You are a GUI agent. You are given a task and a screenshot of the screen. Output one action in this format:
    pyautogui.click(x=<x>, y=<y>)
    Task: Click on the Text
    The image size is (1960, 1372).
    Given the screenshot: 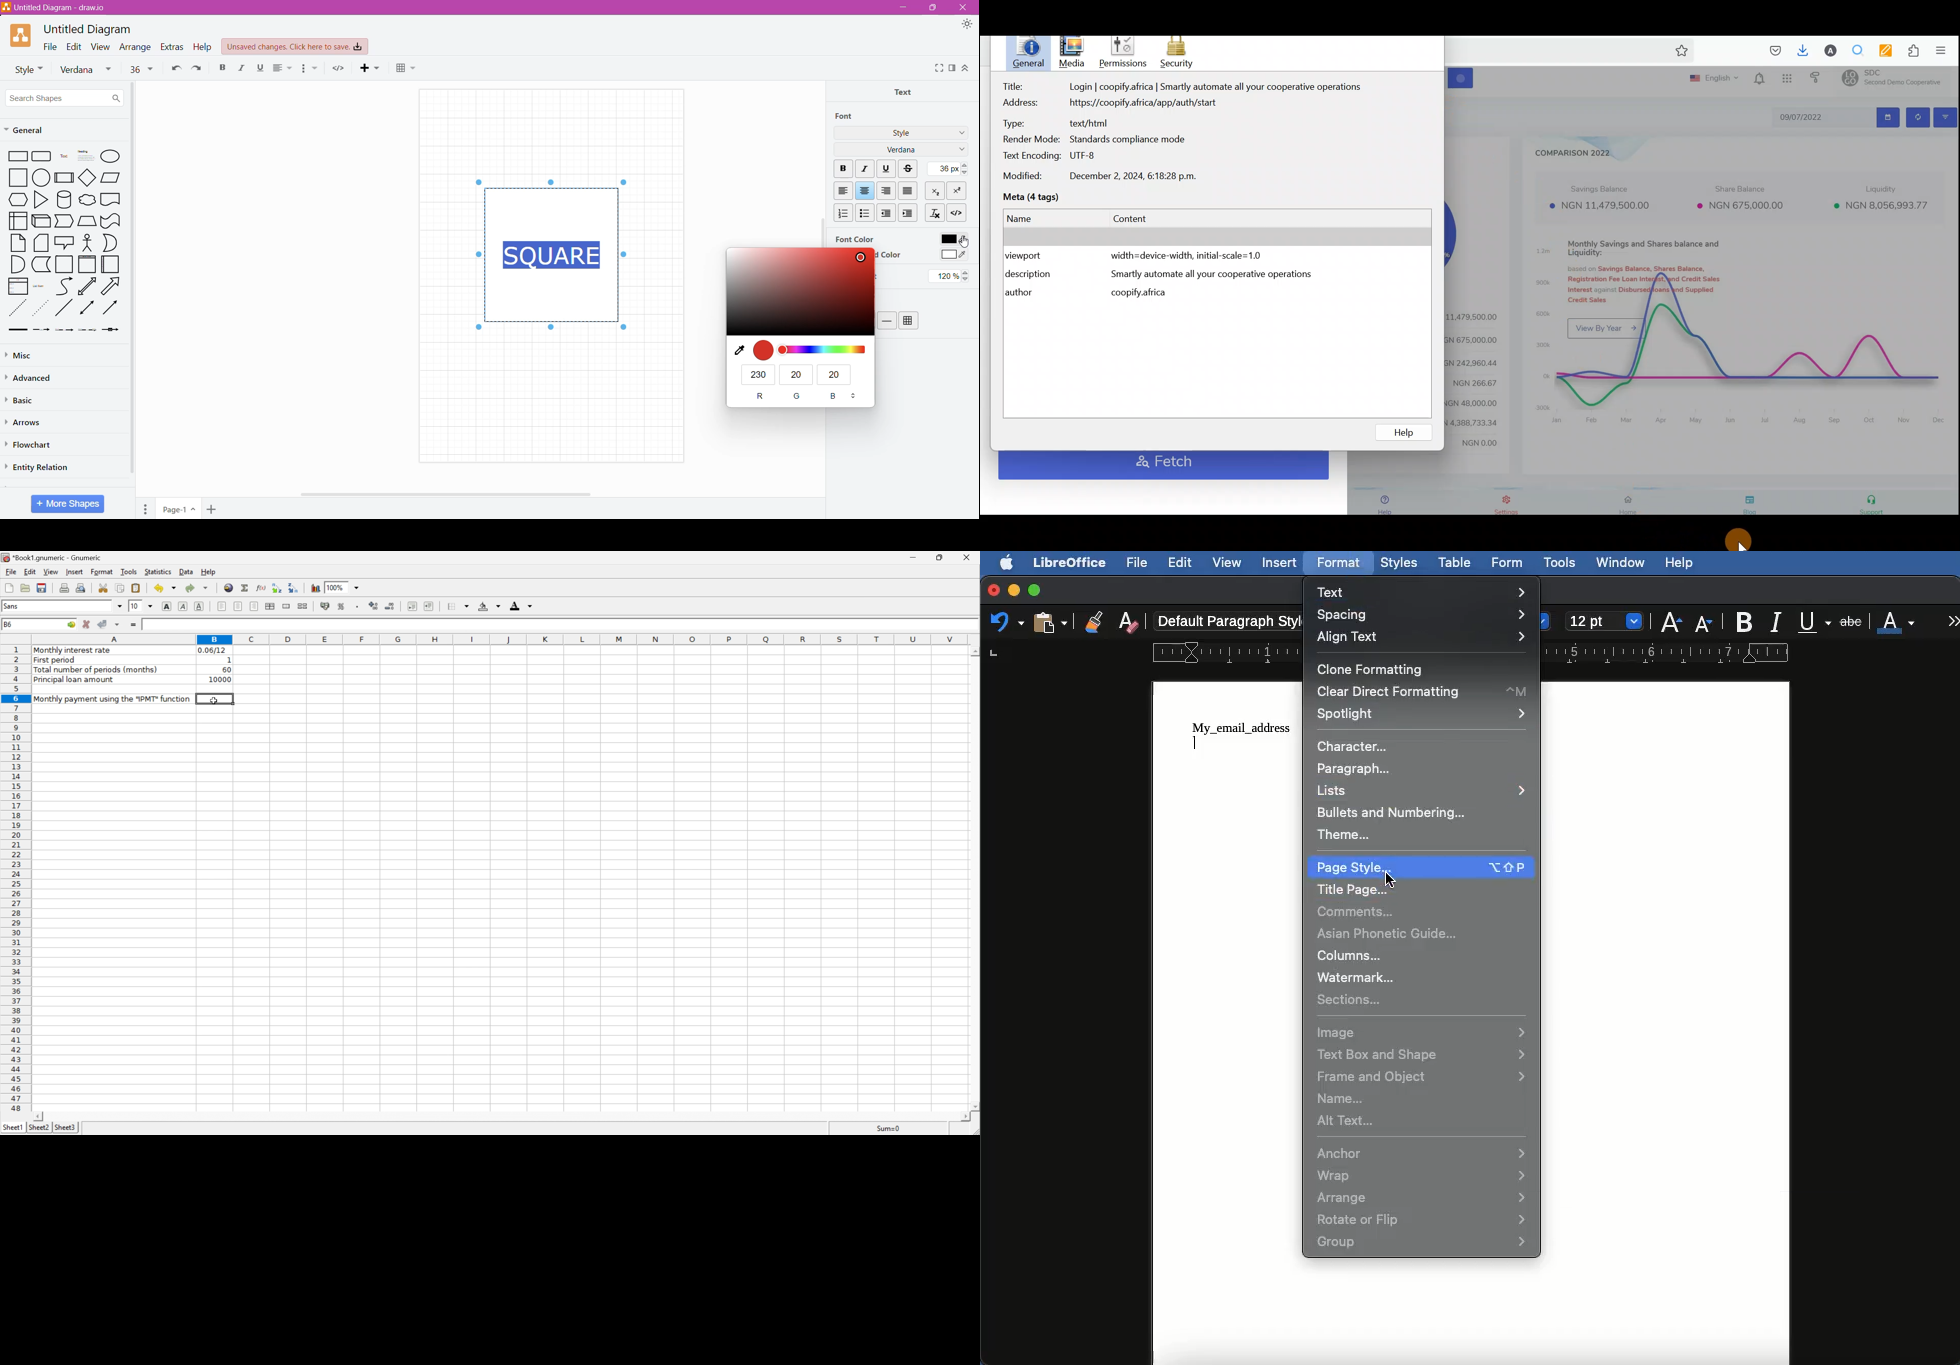 What is the action you would take?
    pyautogui.click(x=64, y=156)
    